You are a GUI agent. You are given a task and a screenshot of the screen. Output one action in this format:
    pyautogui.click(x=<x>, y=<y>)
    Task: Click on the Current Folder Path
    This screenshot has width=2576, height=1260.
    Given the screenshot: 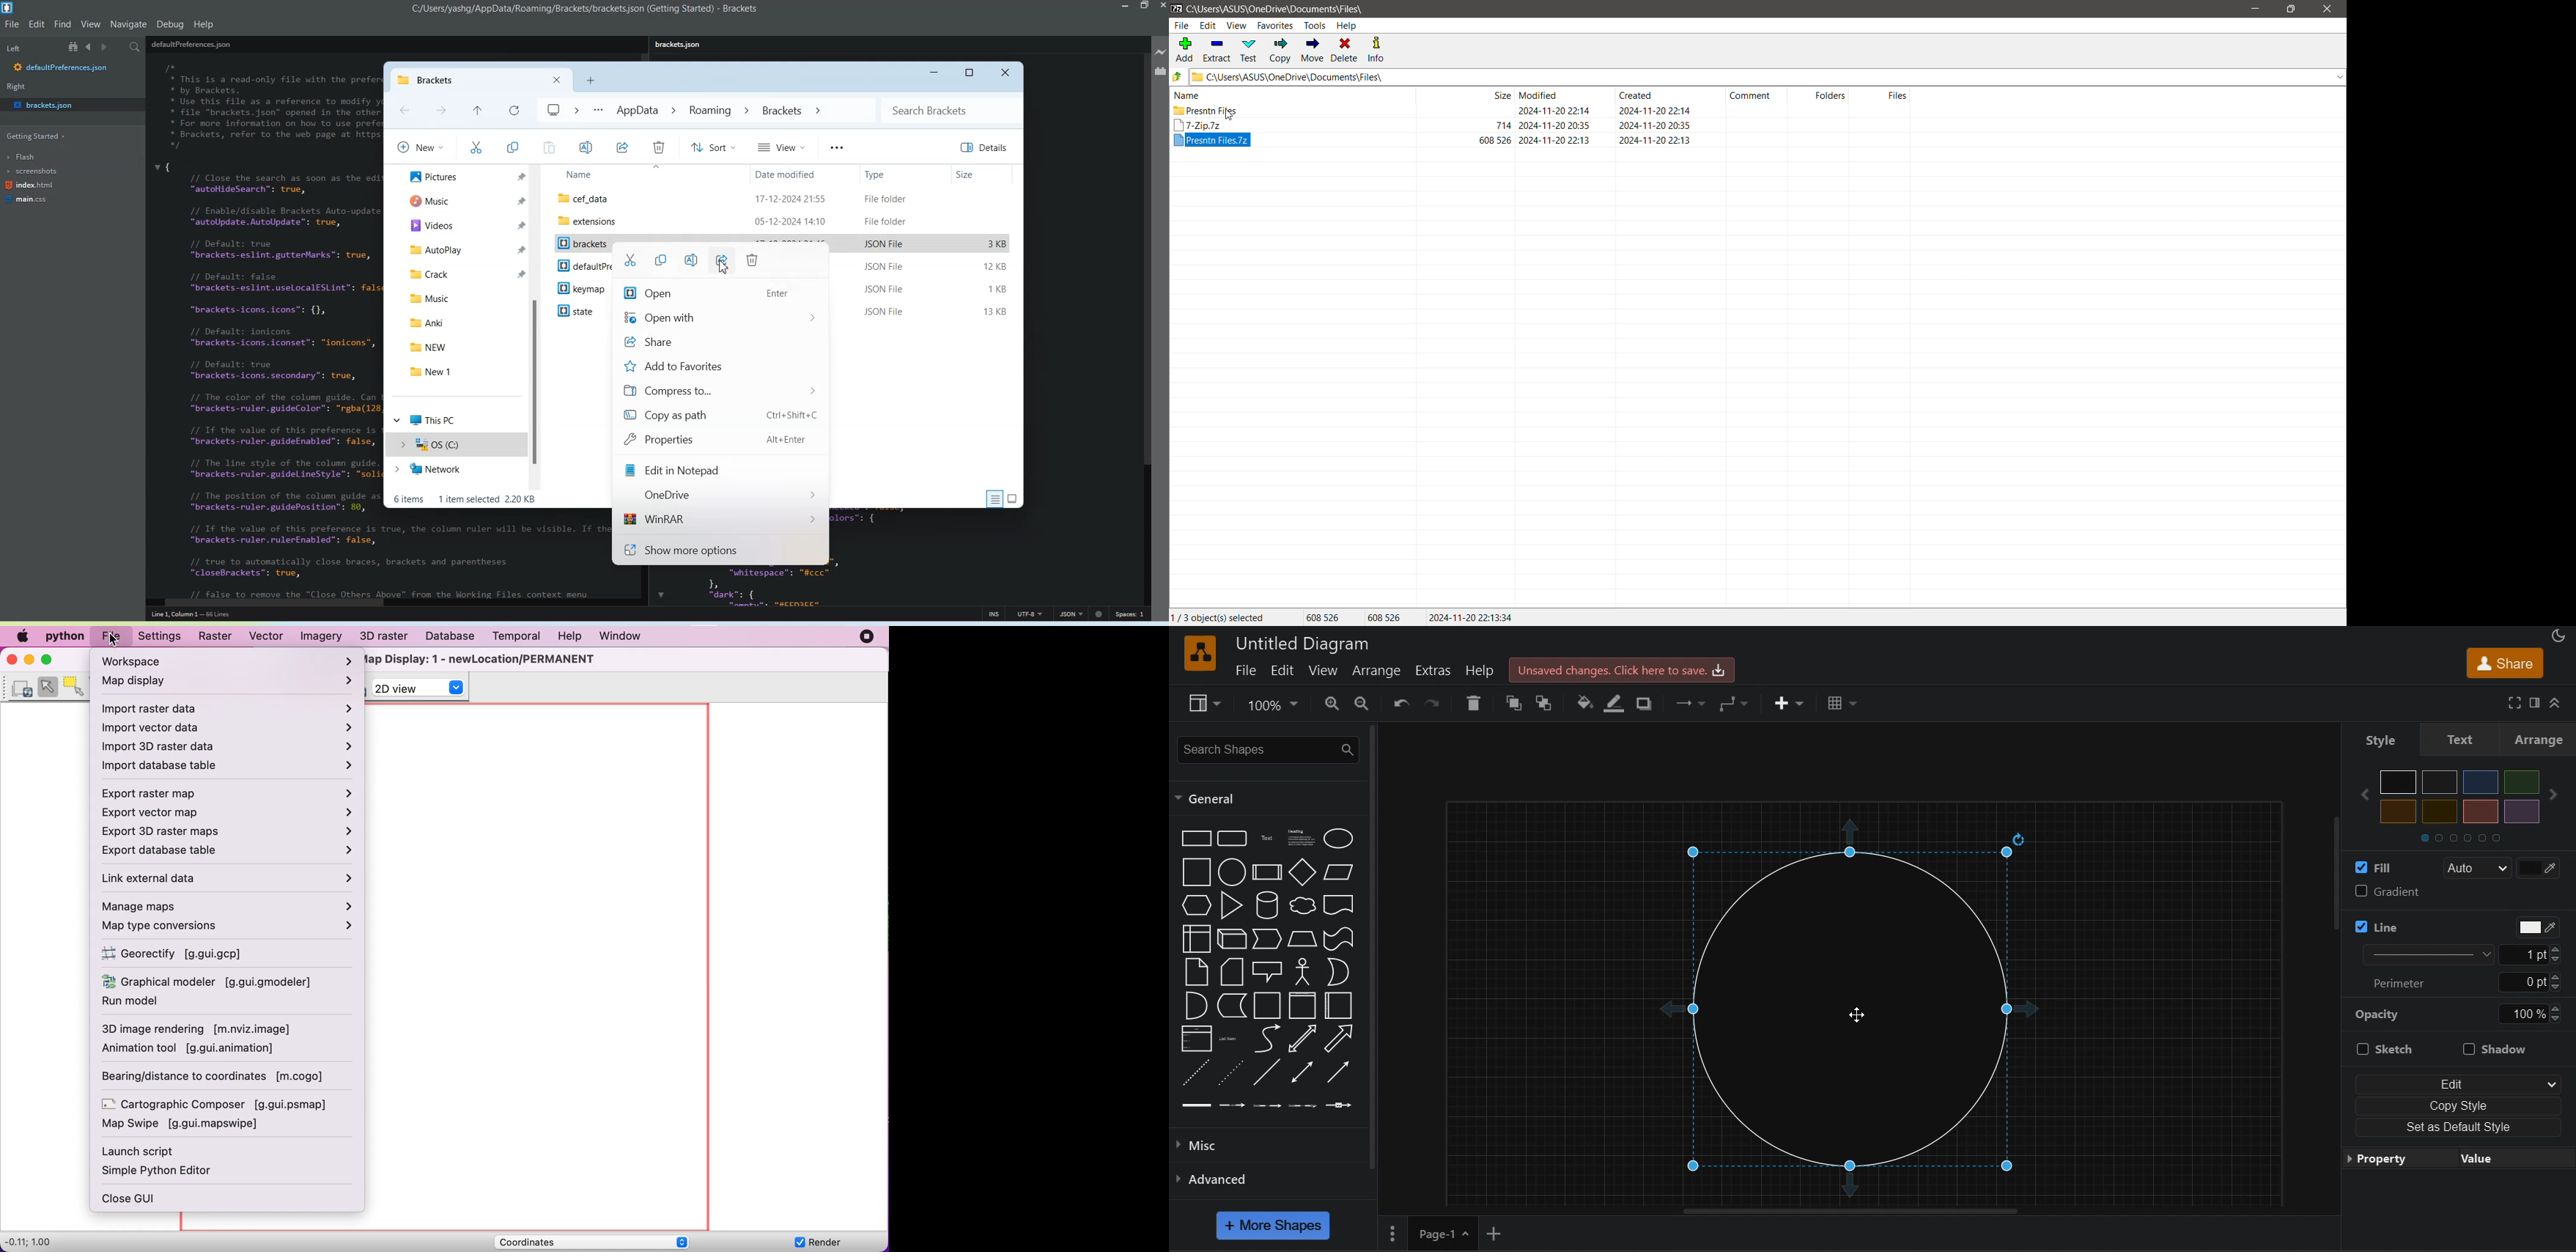 What is the action you would take?
    pyautogui.click(x=1768, y=77)
    